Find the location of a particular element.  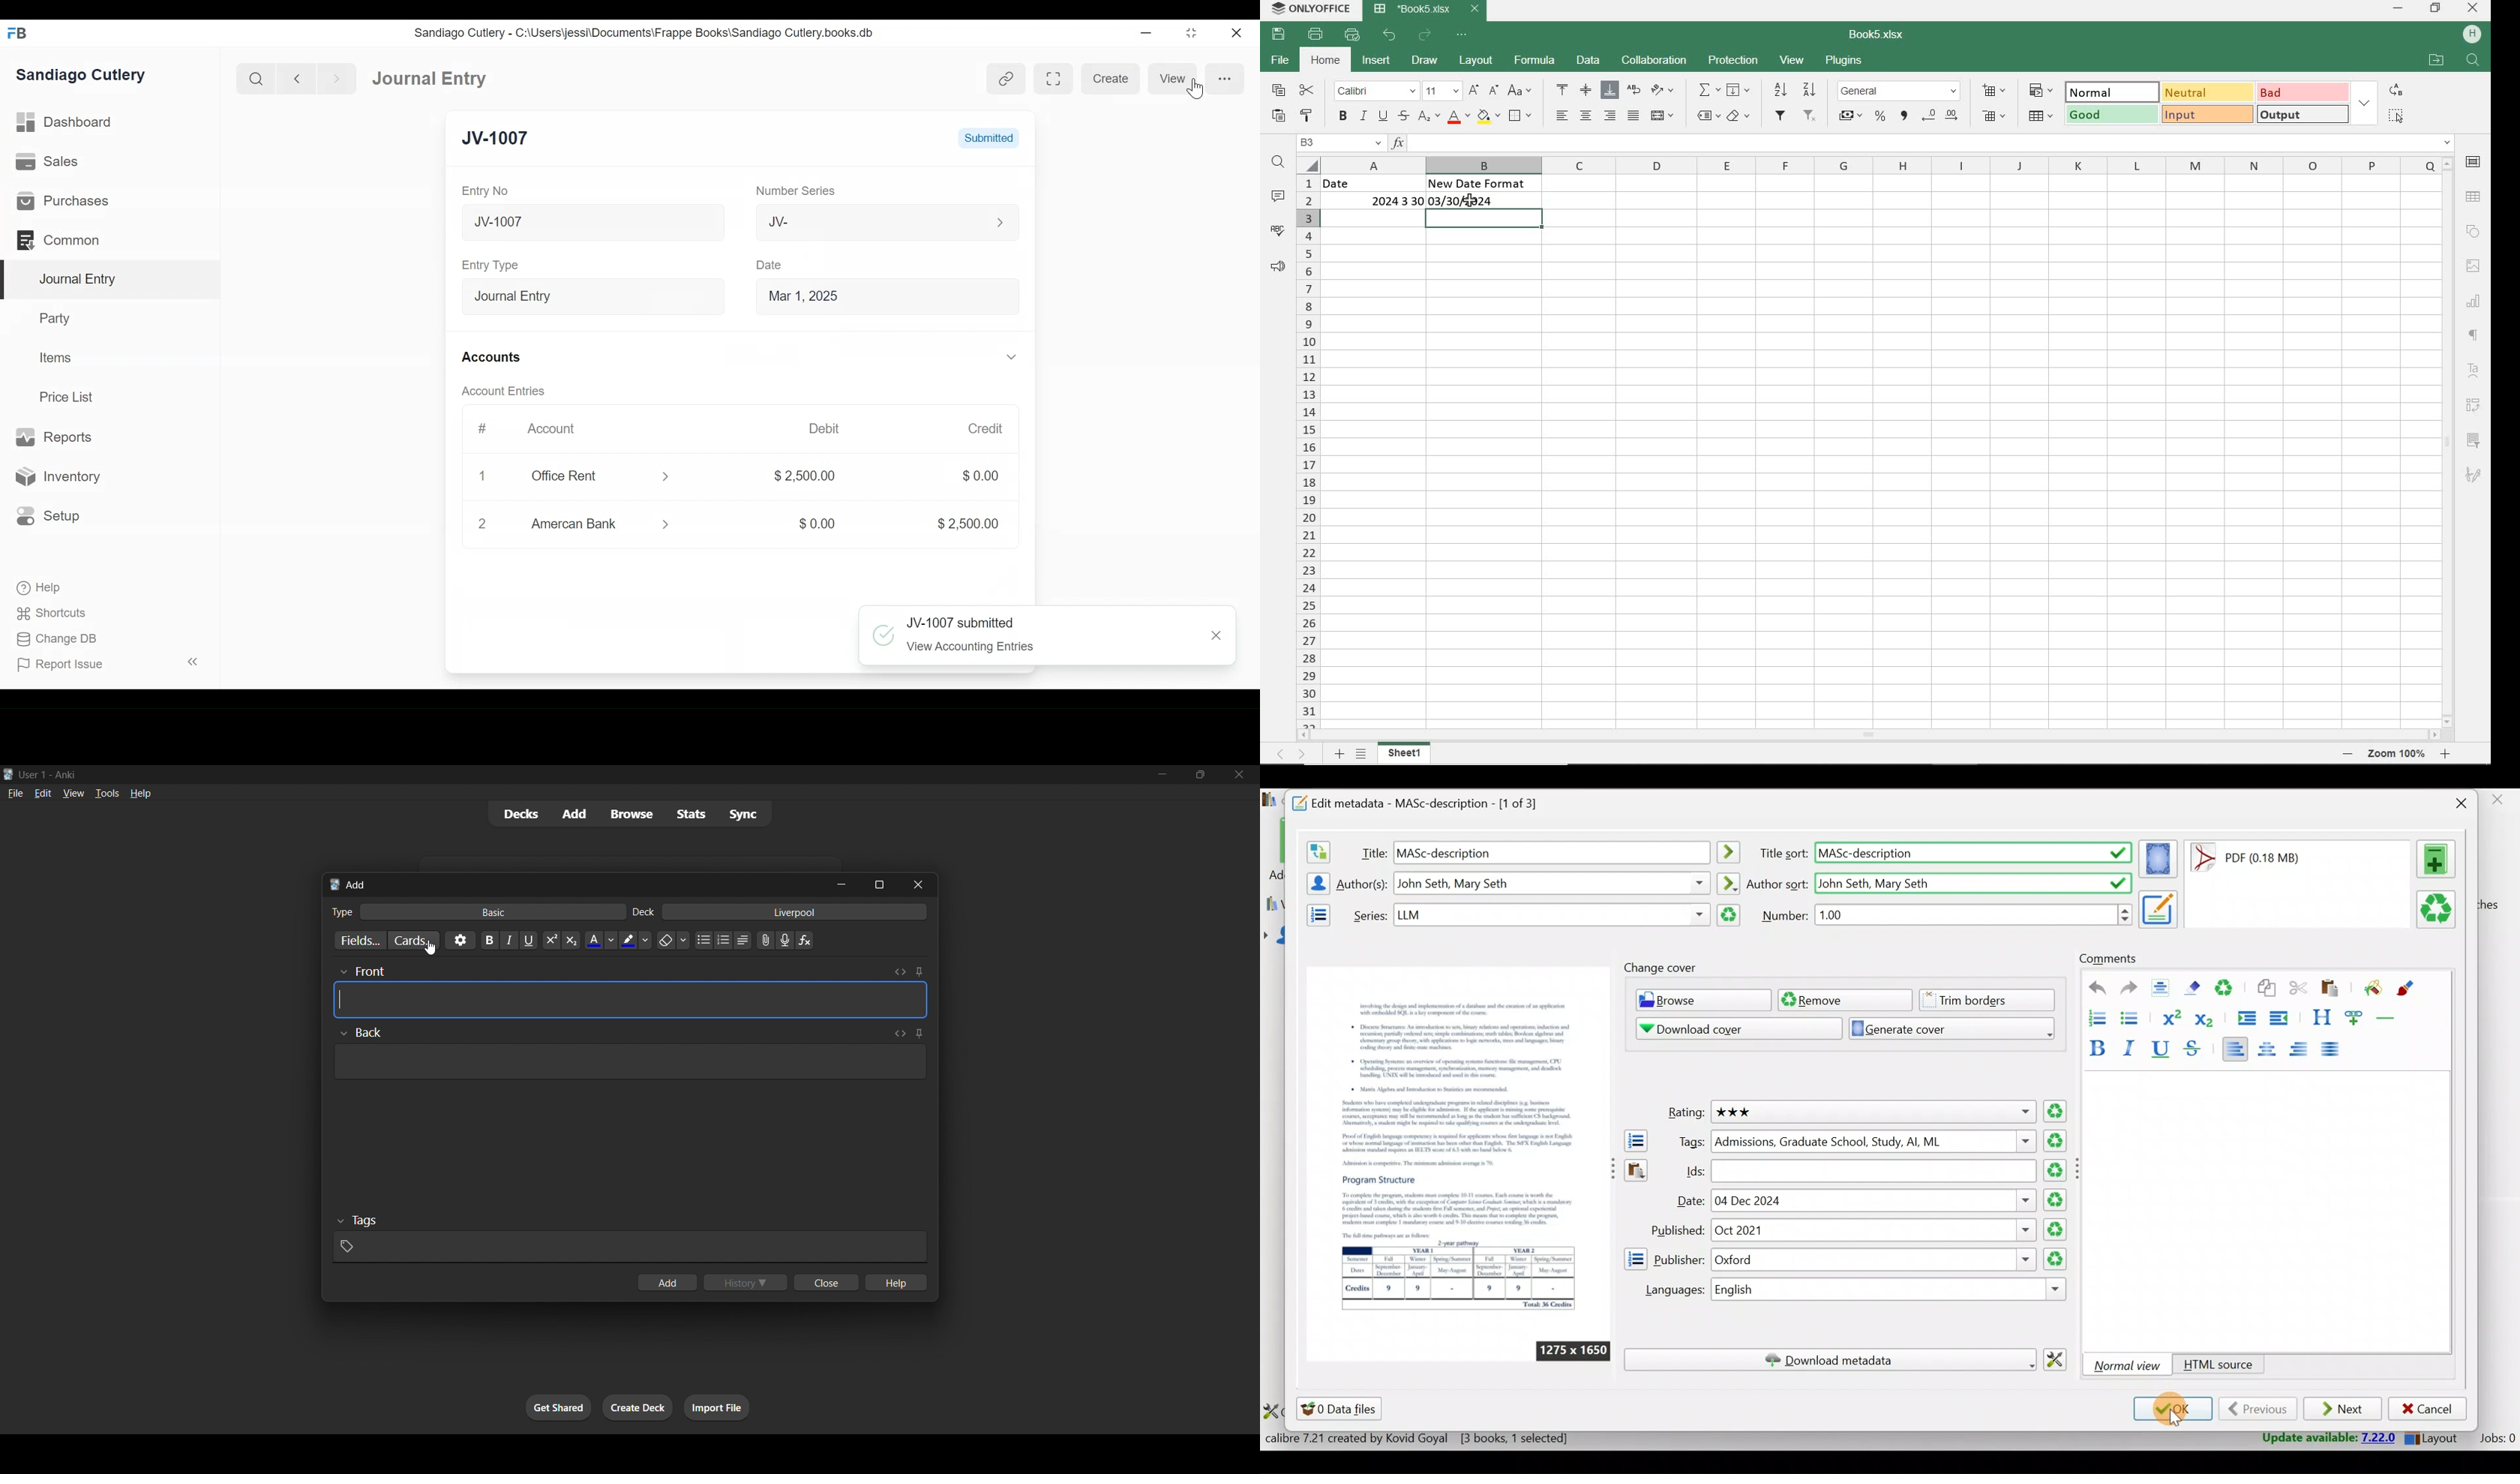

NORMAL is located at coordinates (2109, 92).